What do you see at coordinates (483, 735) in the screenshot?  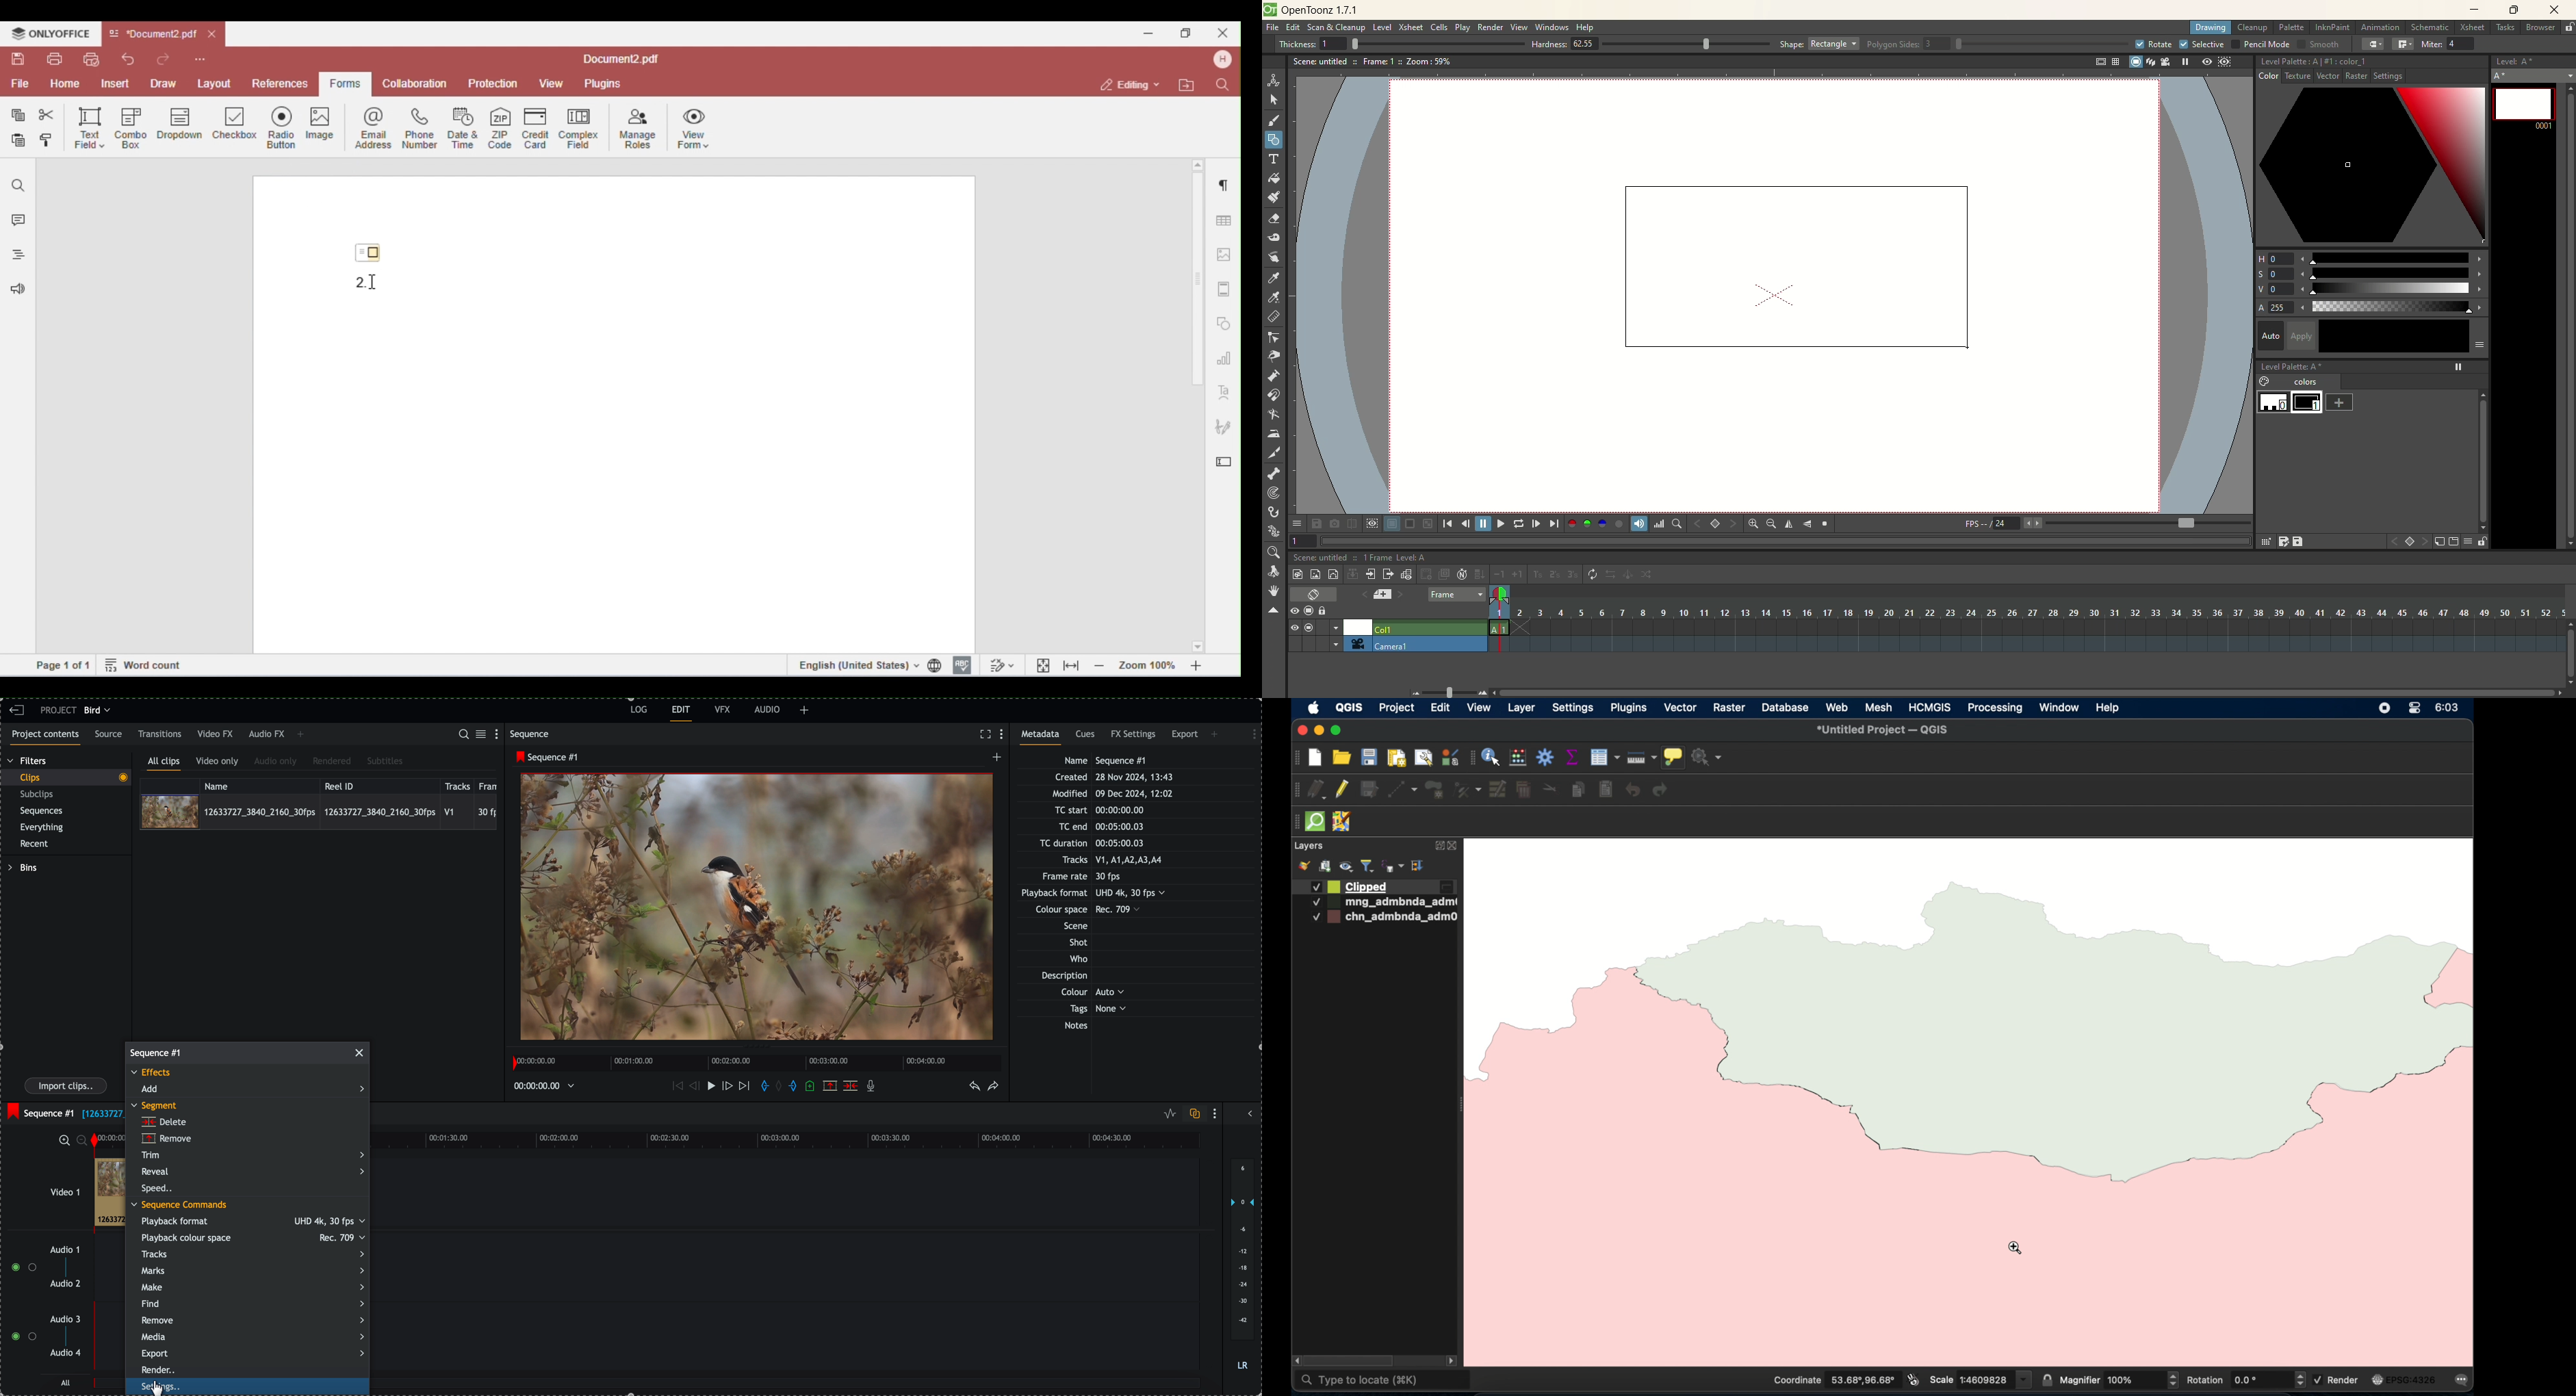 I see `toggle between list and tile view` at bounding box center [483, 735].